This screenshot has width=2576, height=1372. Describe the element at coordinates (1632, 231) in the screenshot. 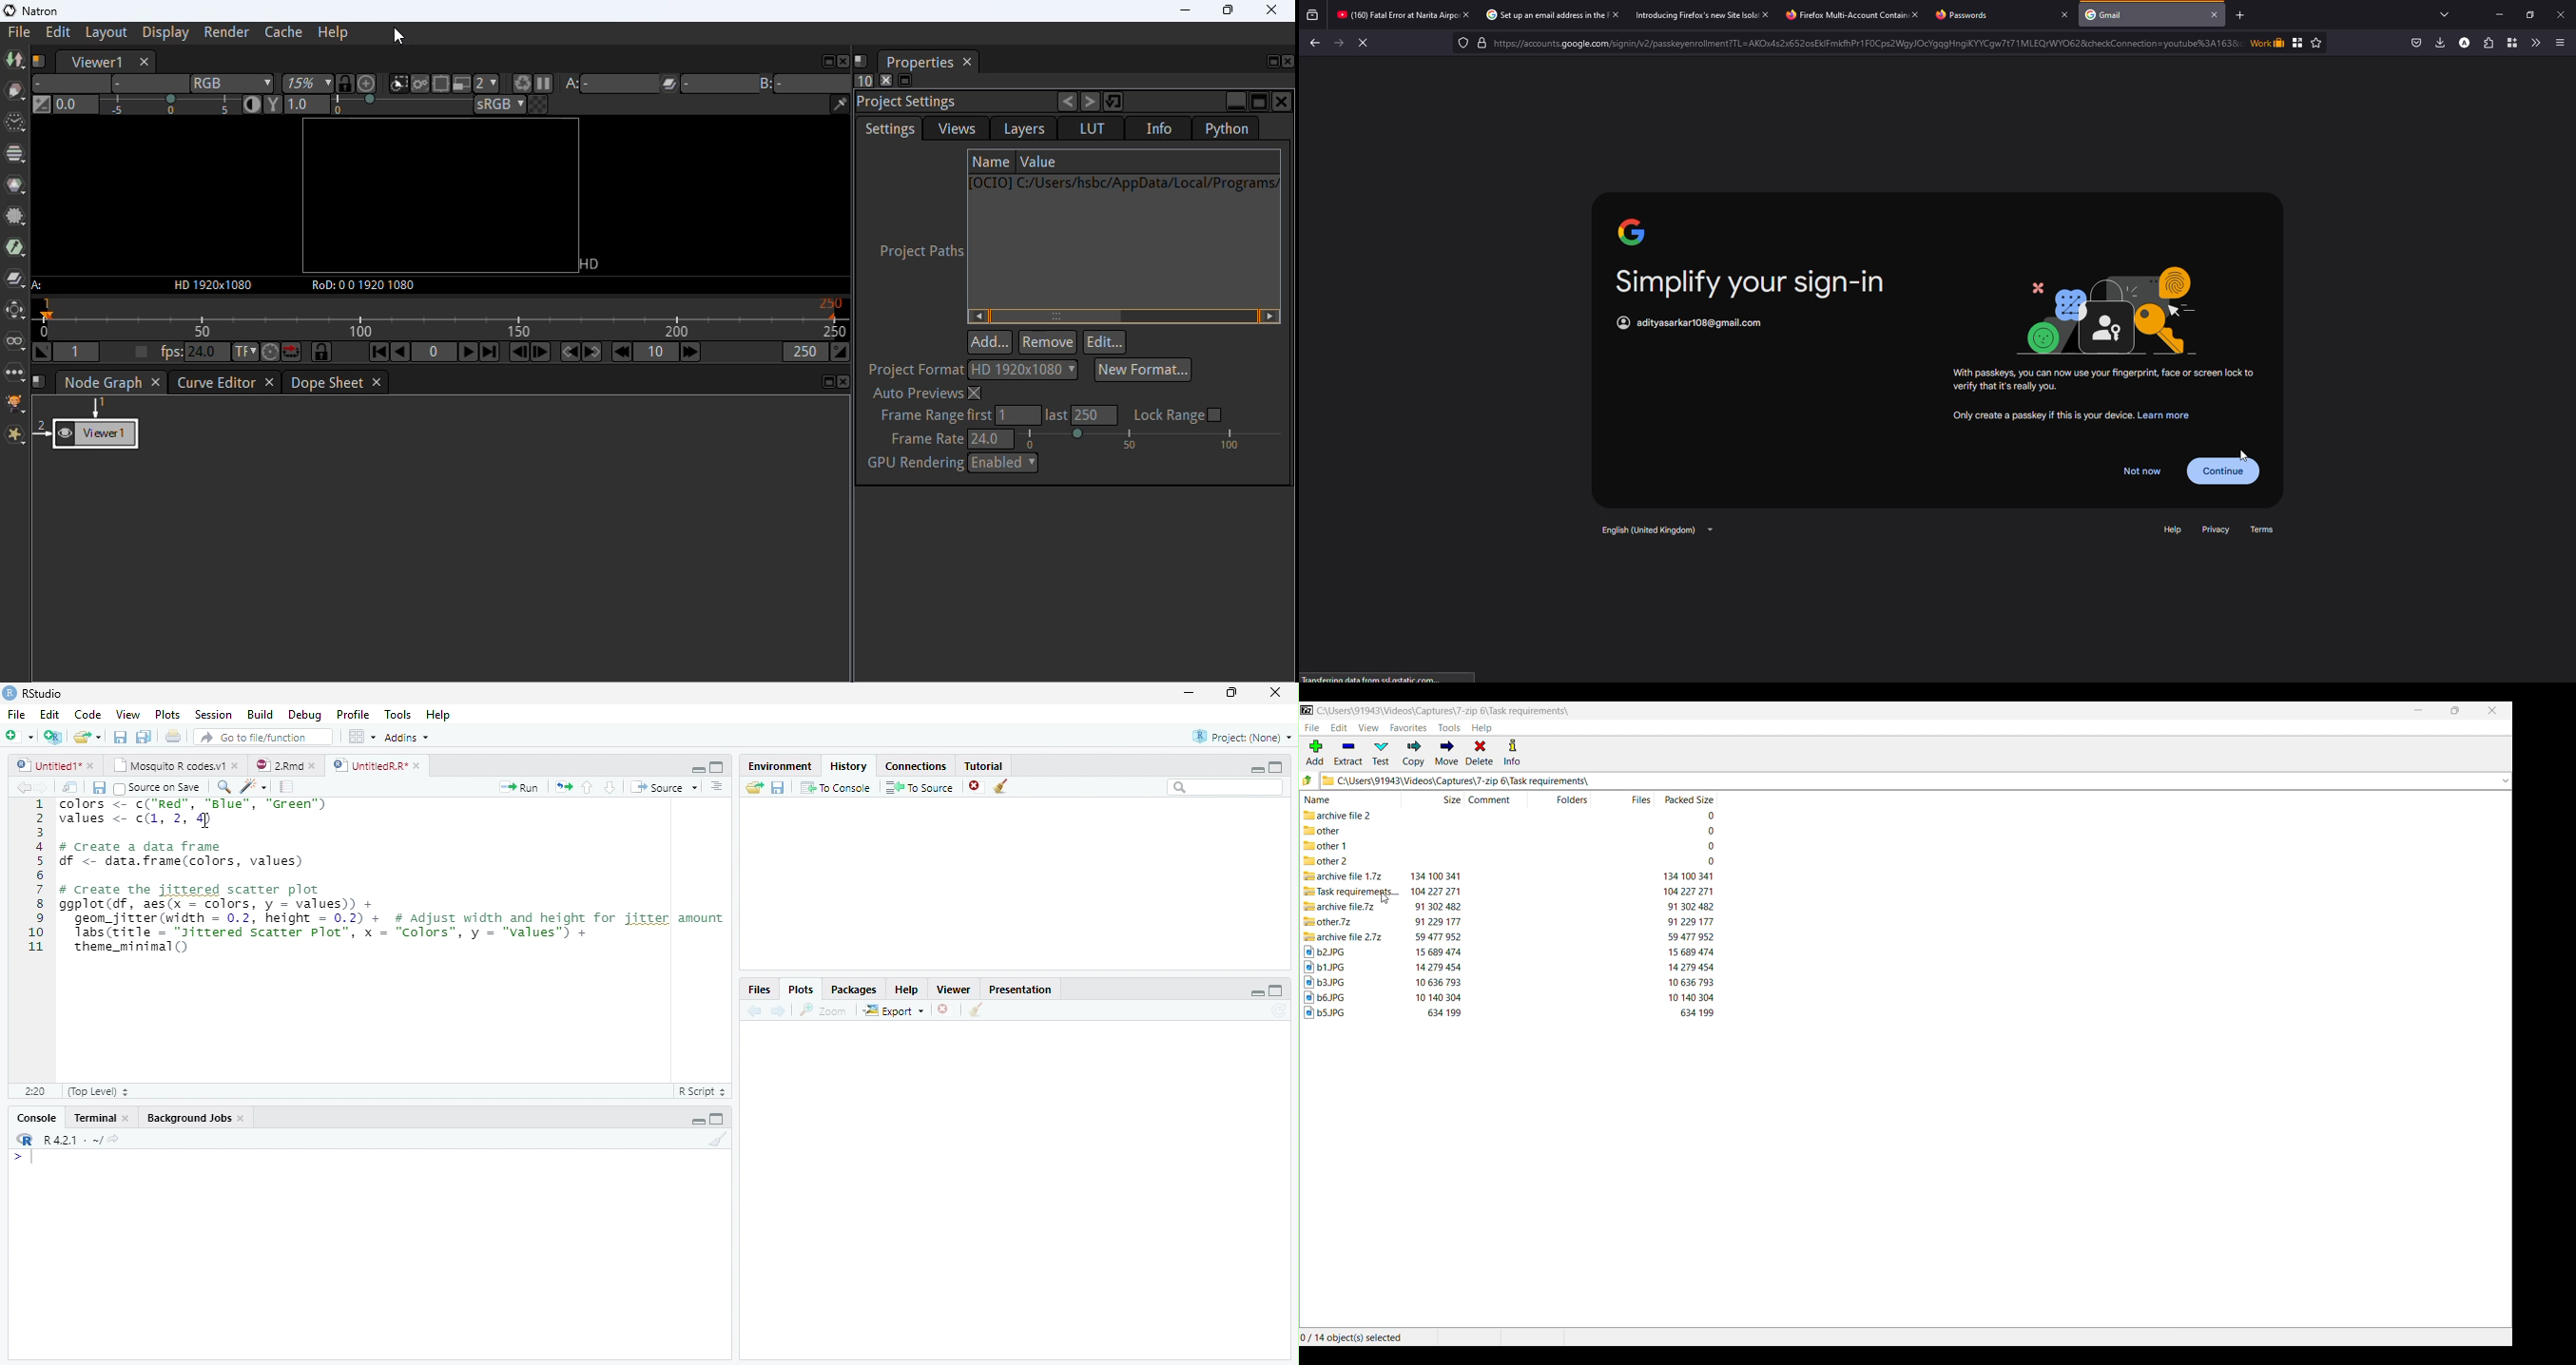

I see `icon` at that location.